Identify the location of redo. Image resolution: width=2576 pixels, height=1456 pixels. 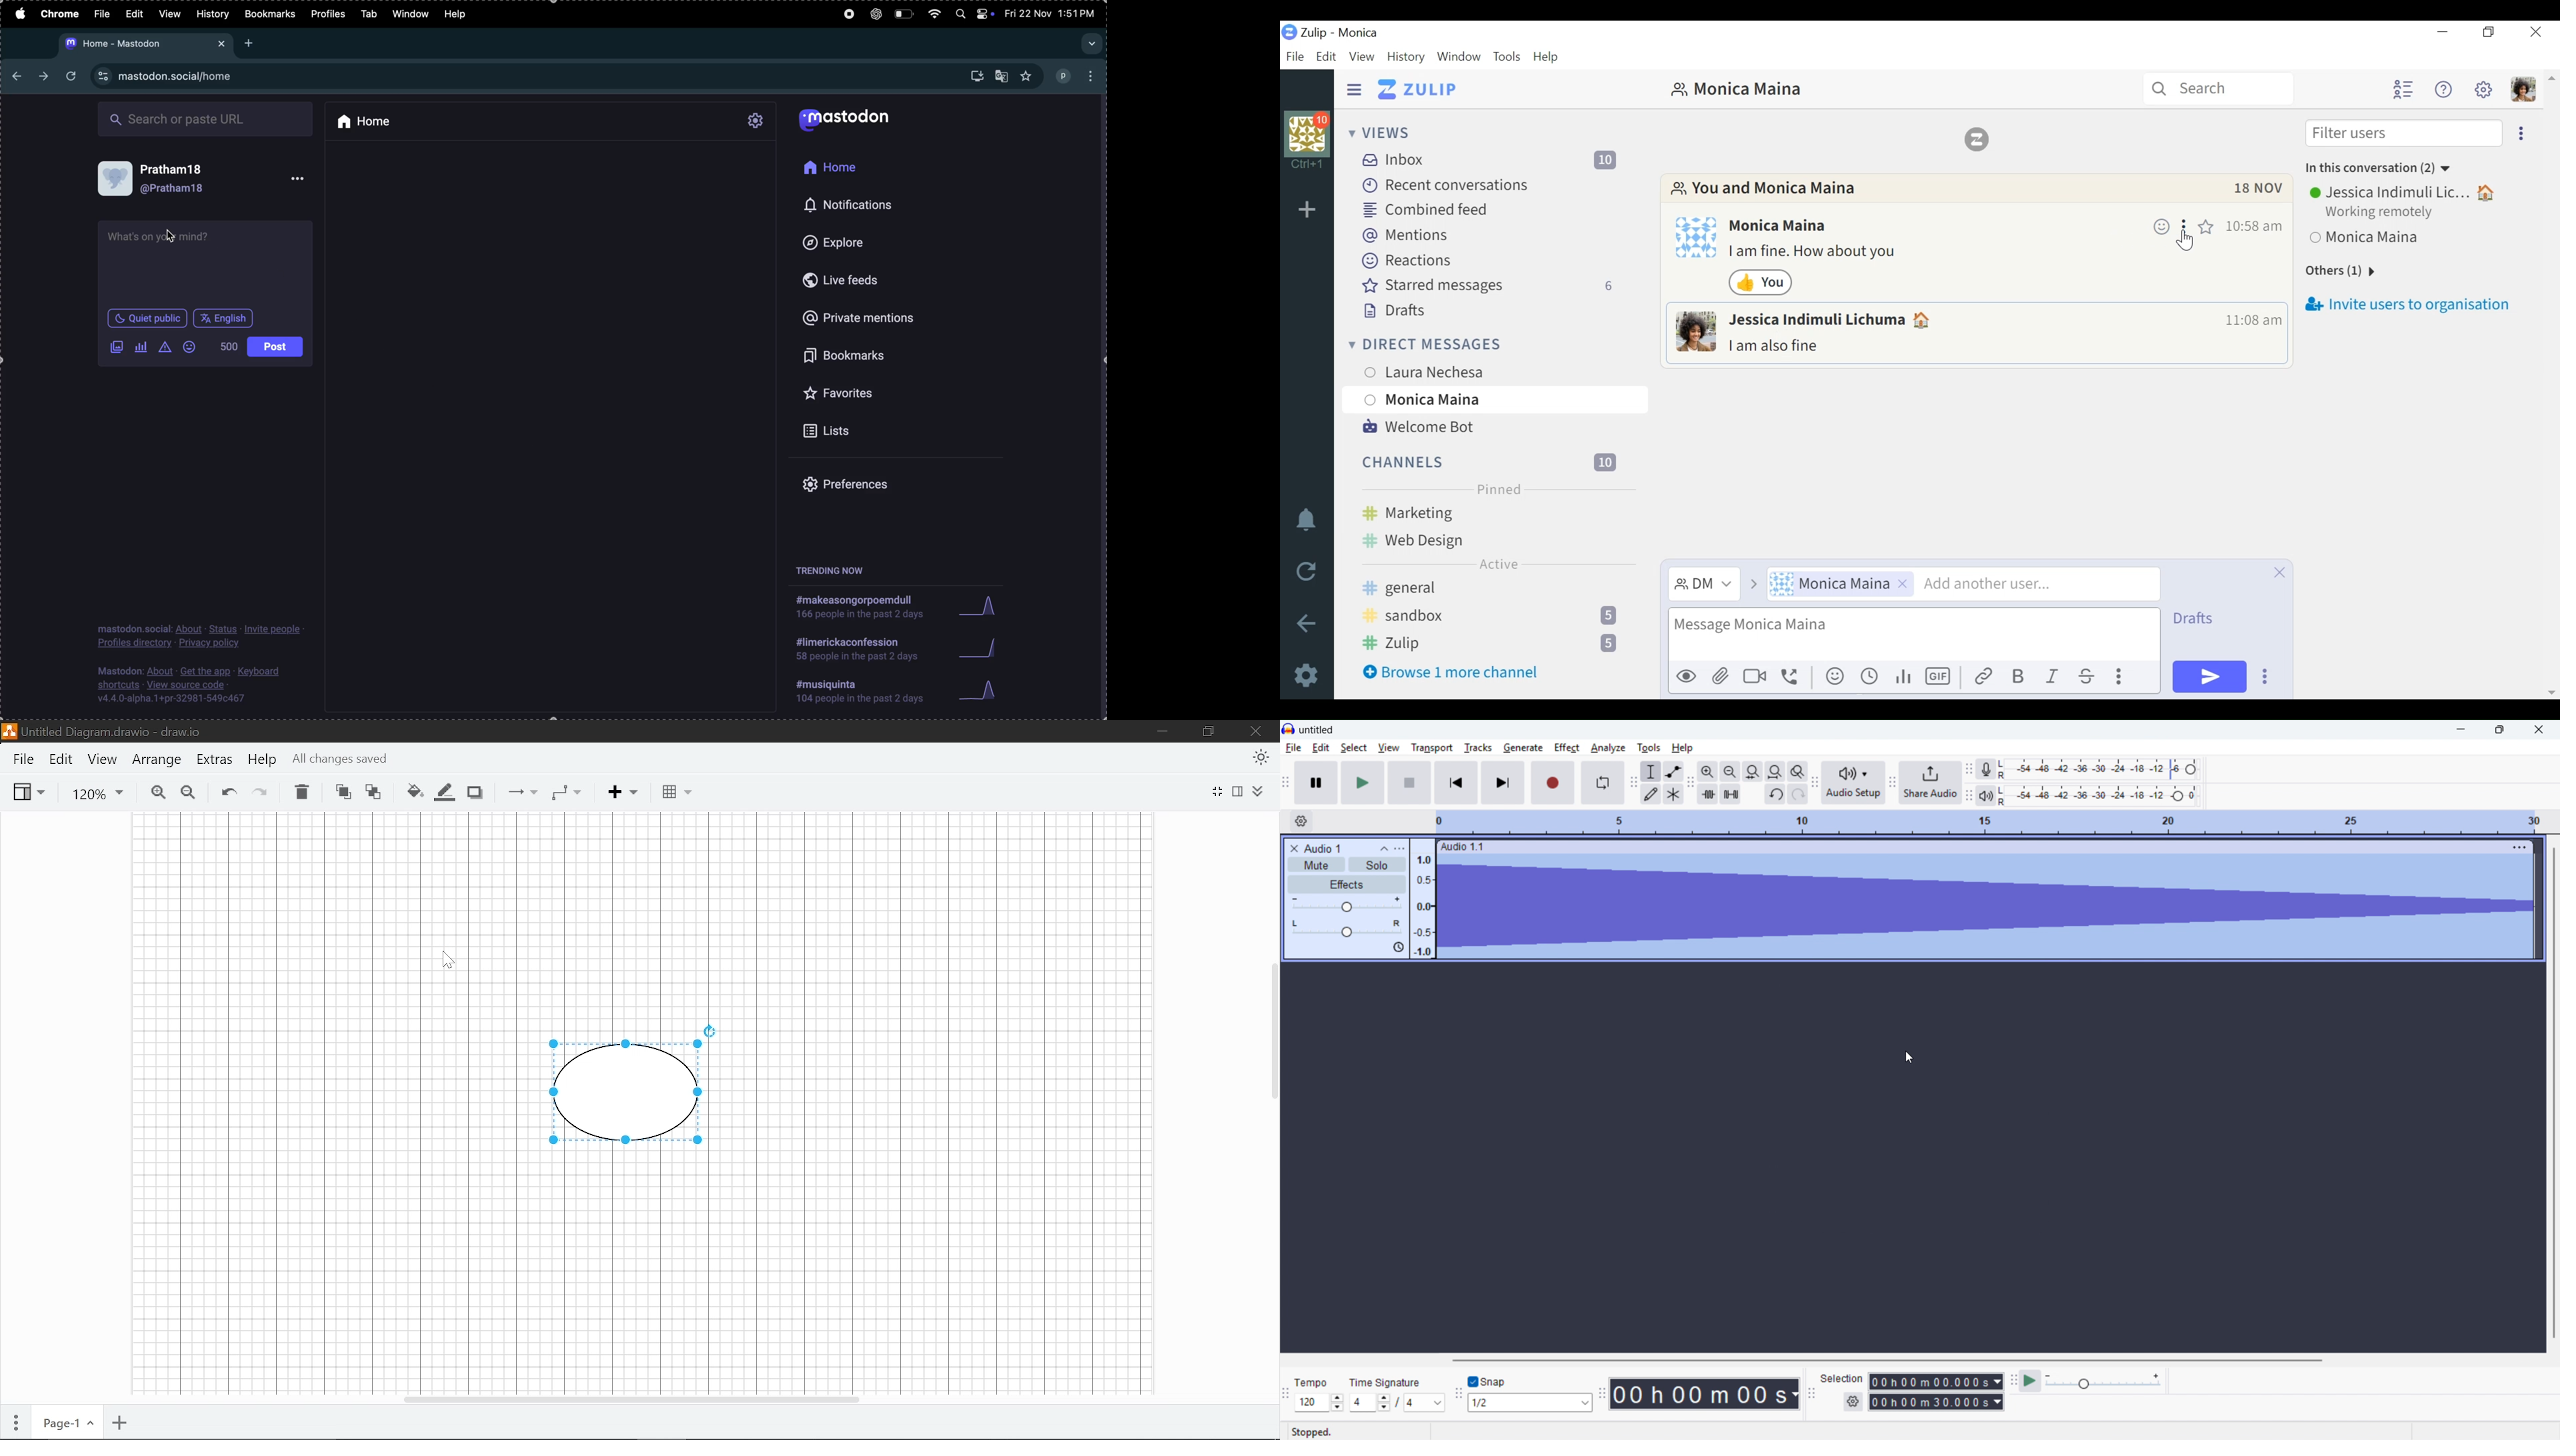
(259, 790).